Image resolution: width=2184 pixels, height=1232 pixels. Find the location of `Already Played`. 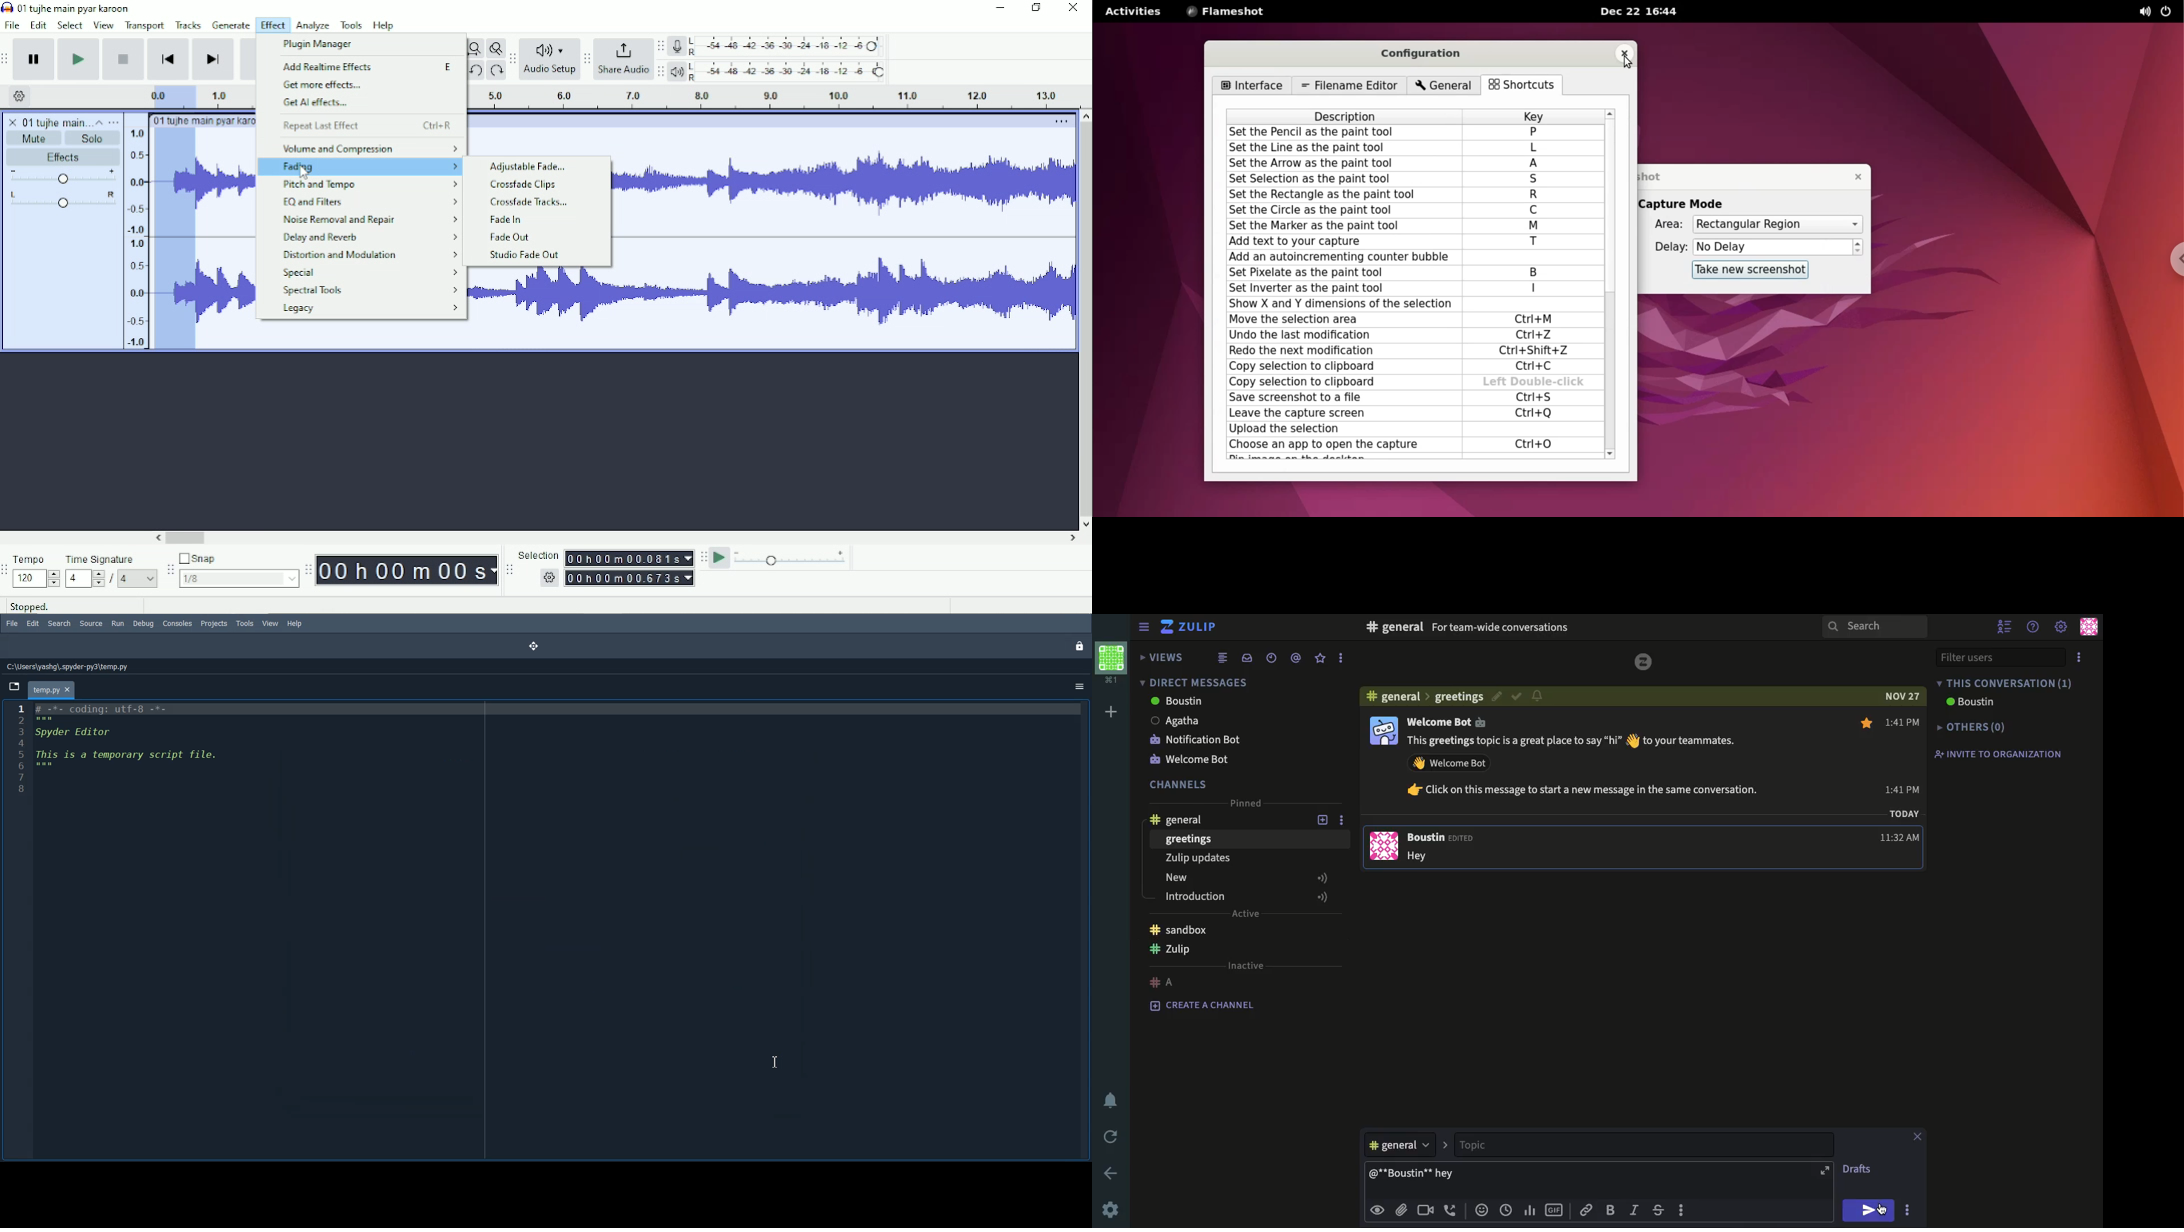

Already Played is located at coordinates (169, 96).